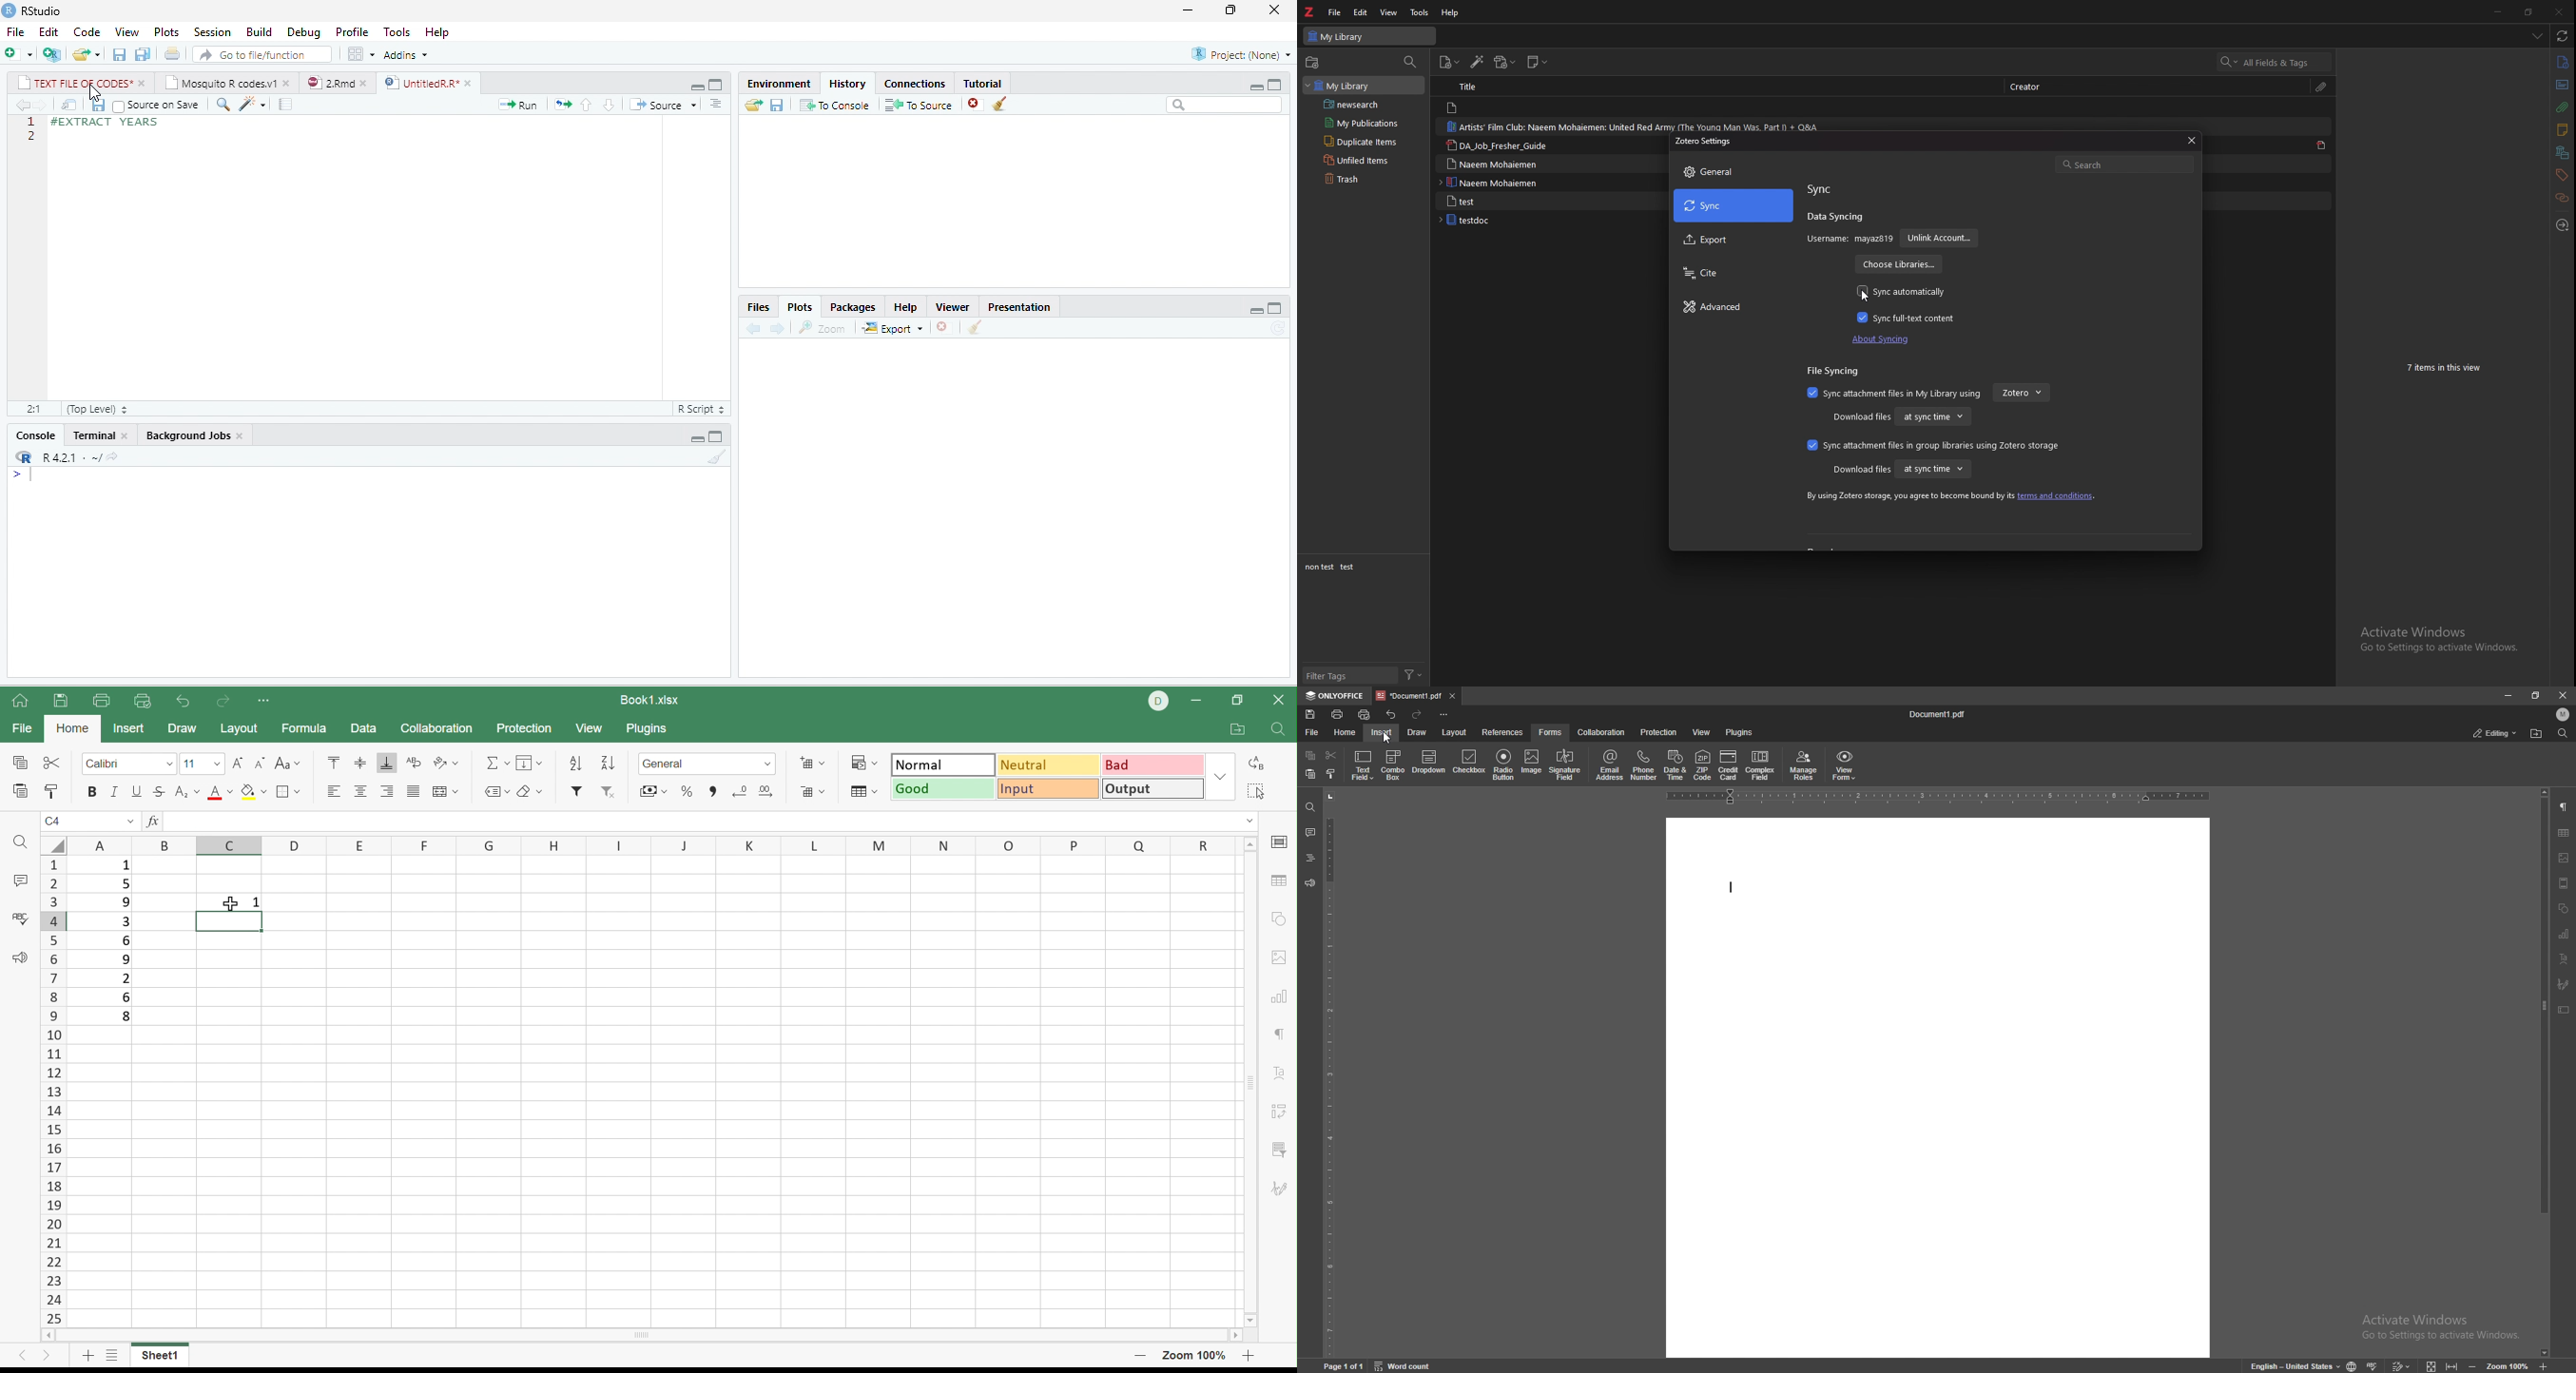 Image resolution: width=2576 pixels, height=1400 pixels. Describe the element at coordinates (1310, 755) in the screenshot. I see `copy` at that location.